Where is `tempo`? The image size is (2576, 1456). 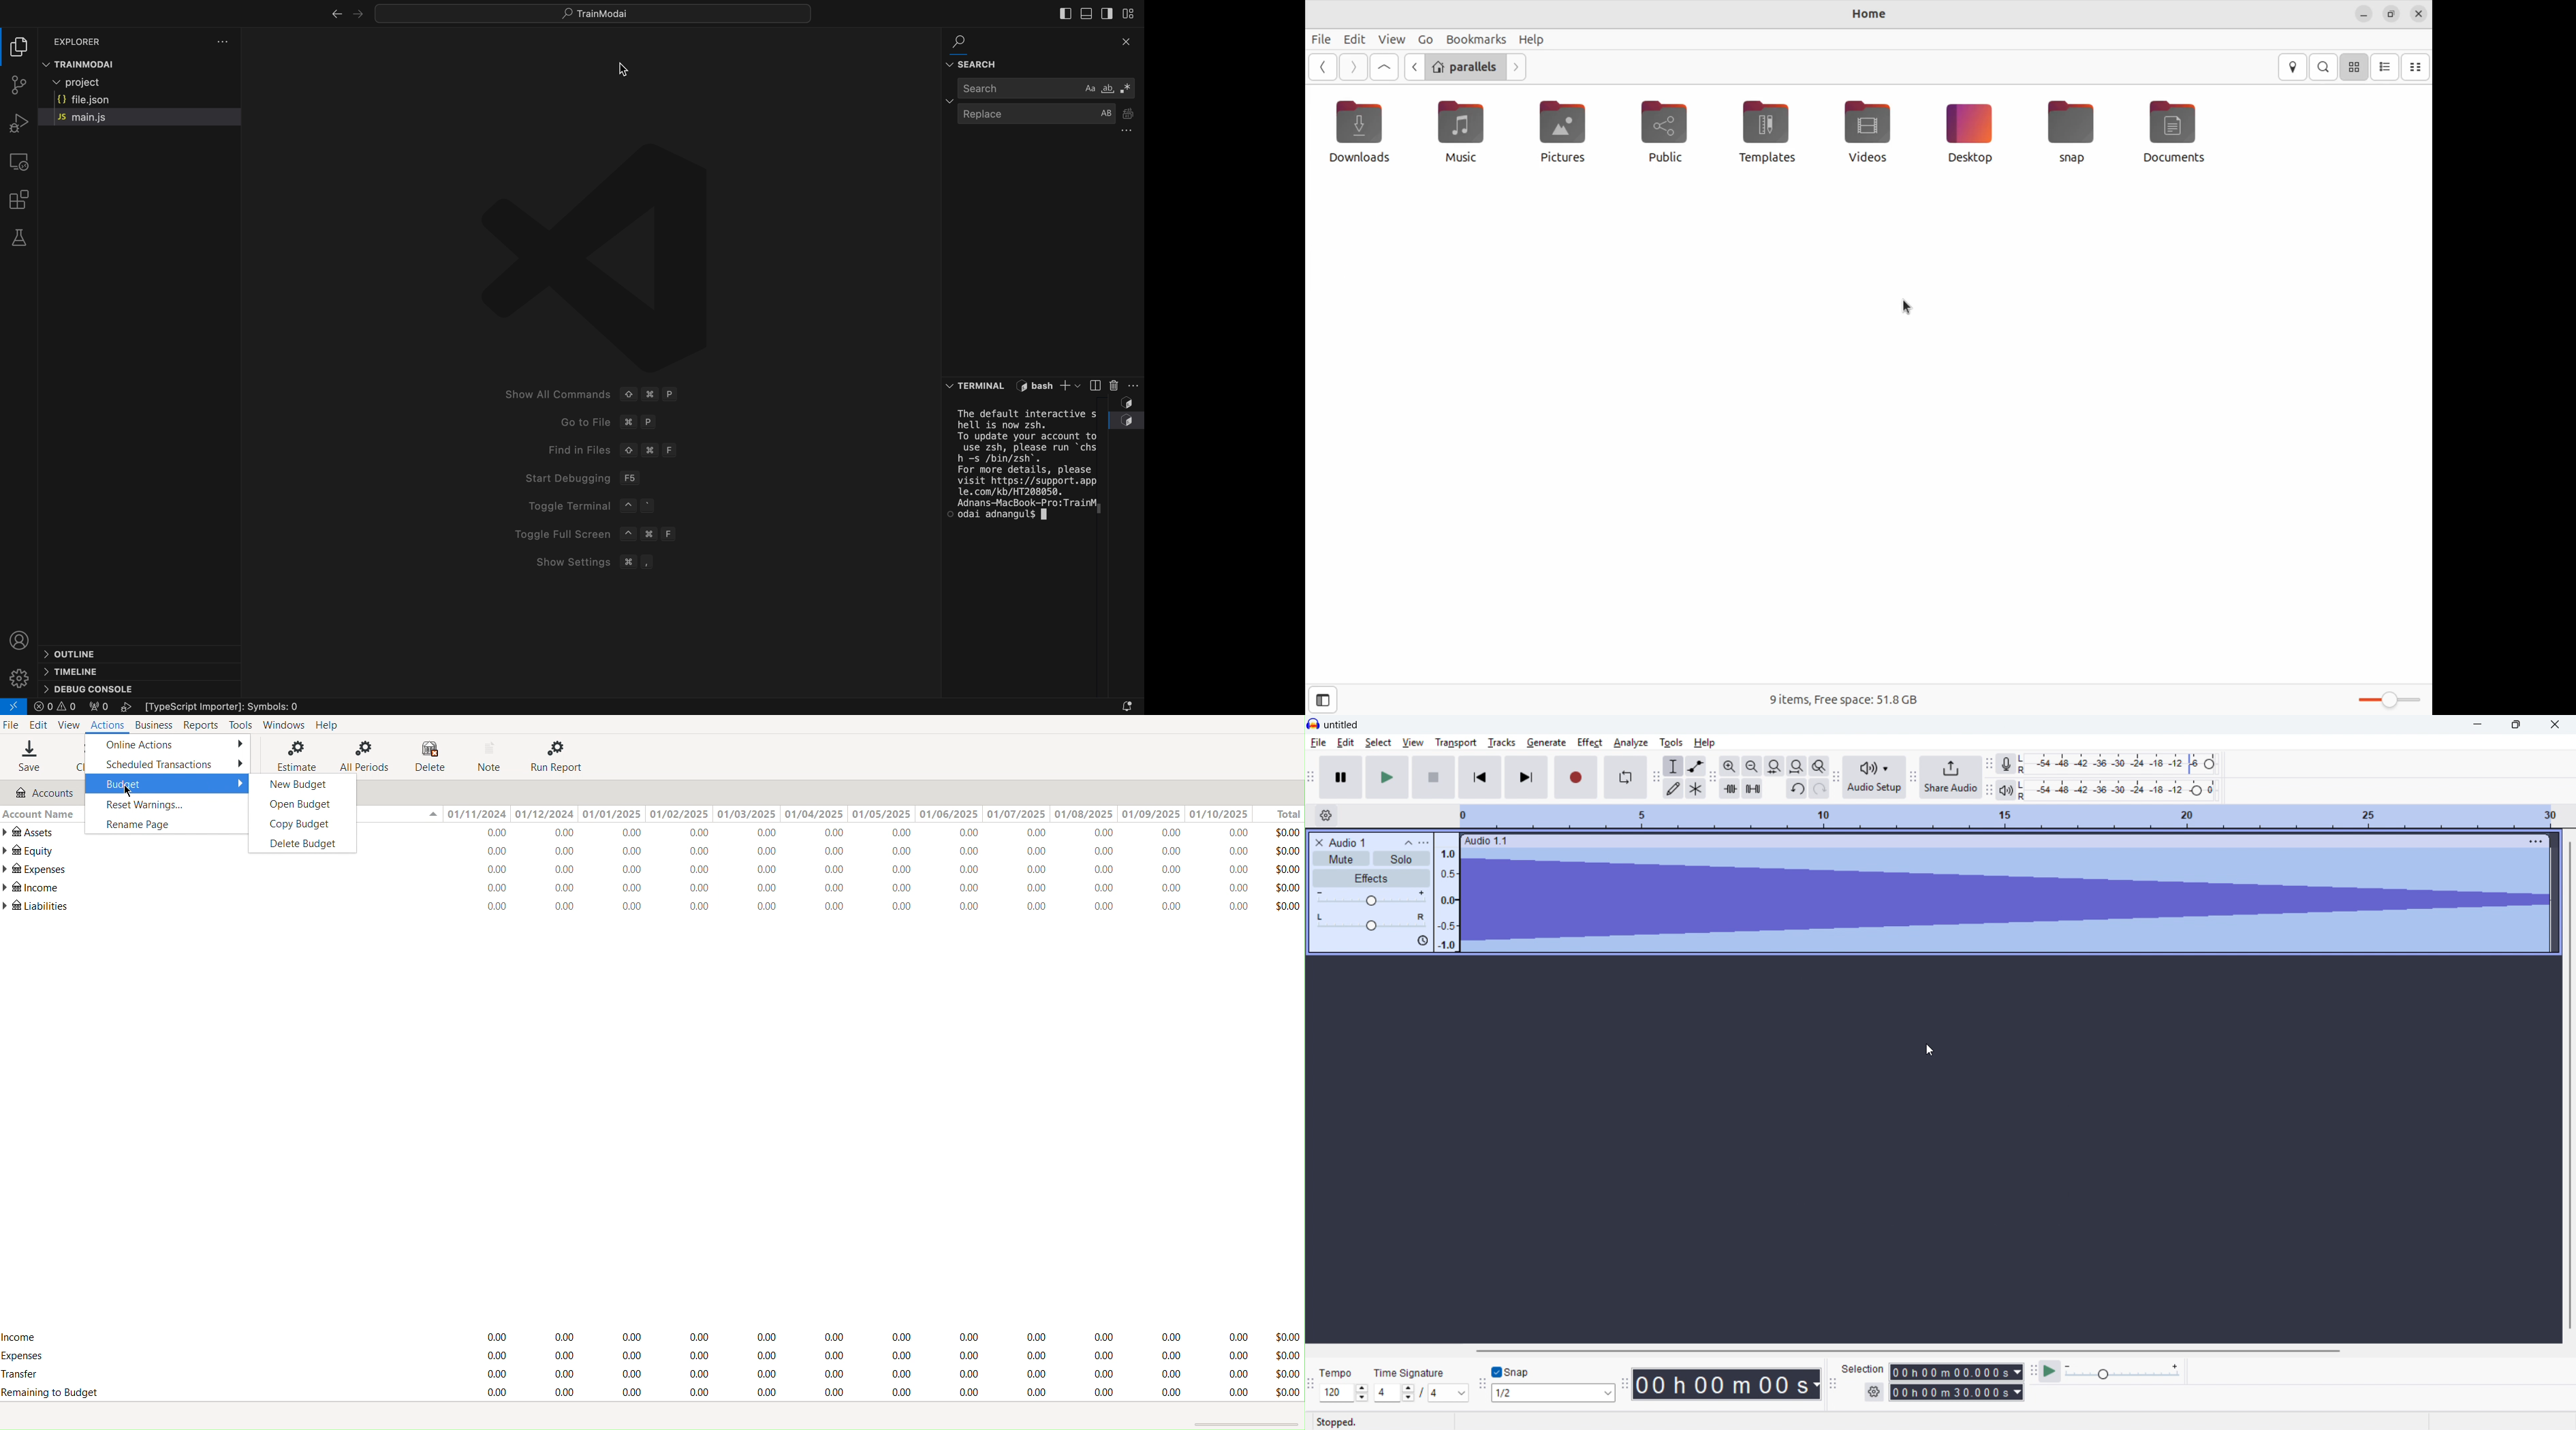 tempo is located at coordinates (1338, 1373).